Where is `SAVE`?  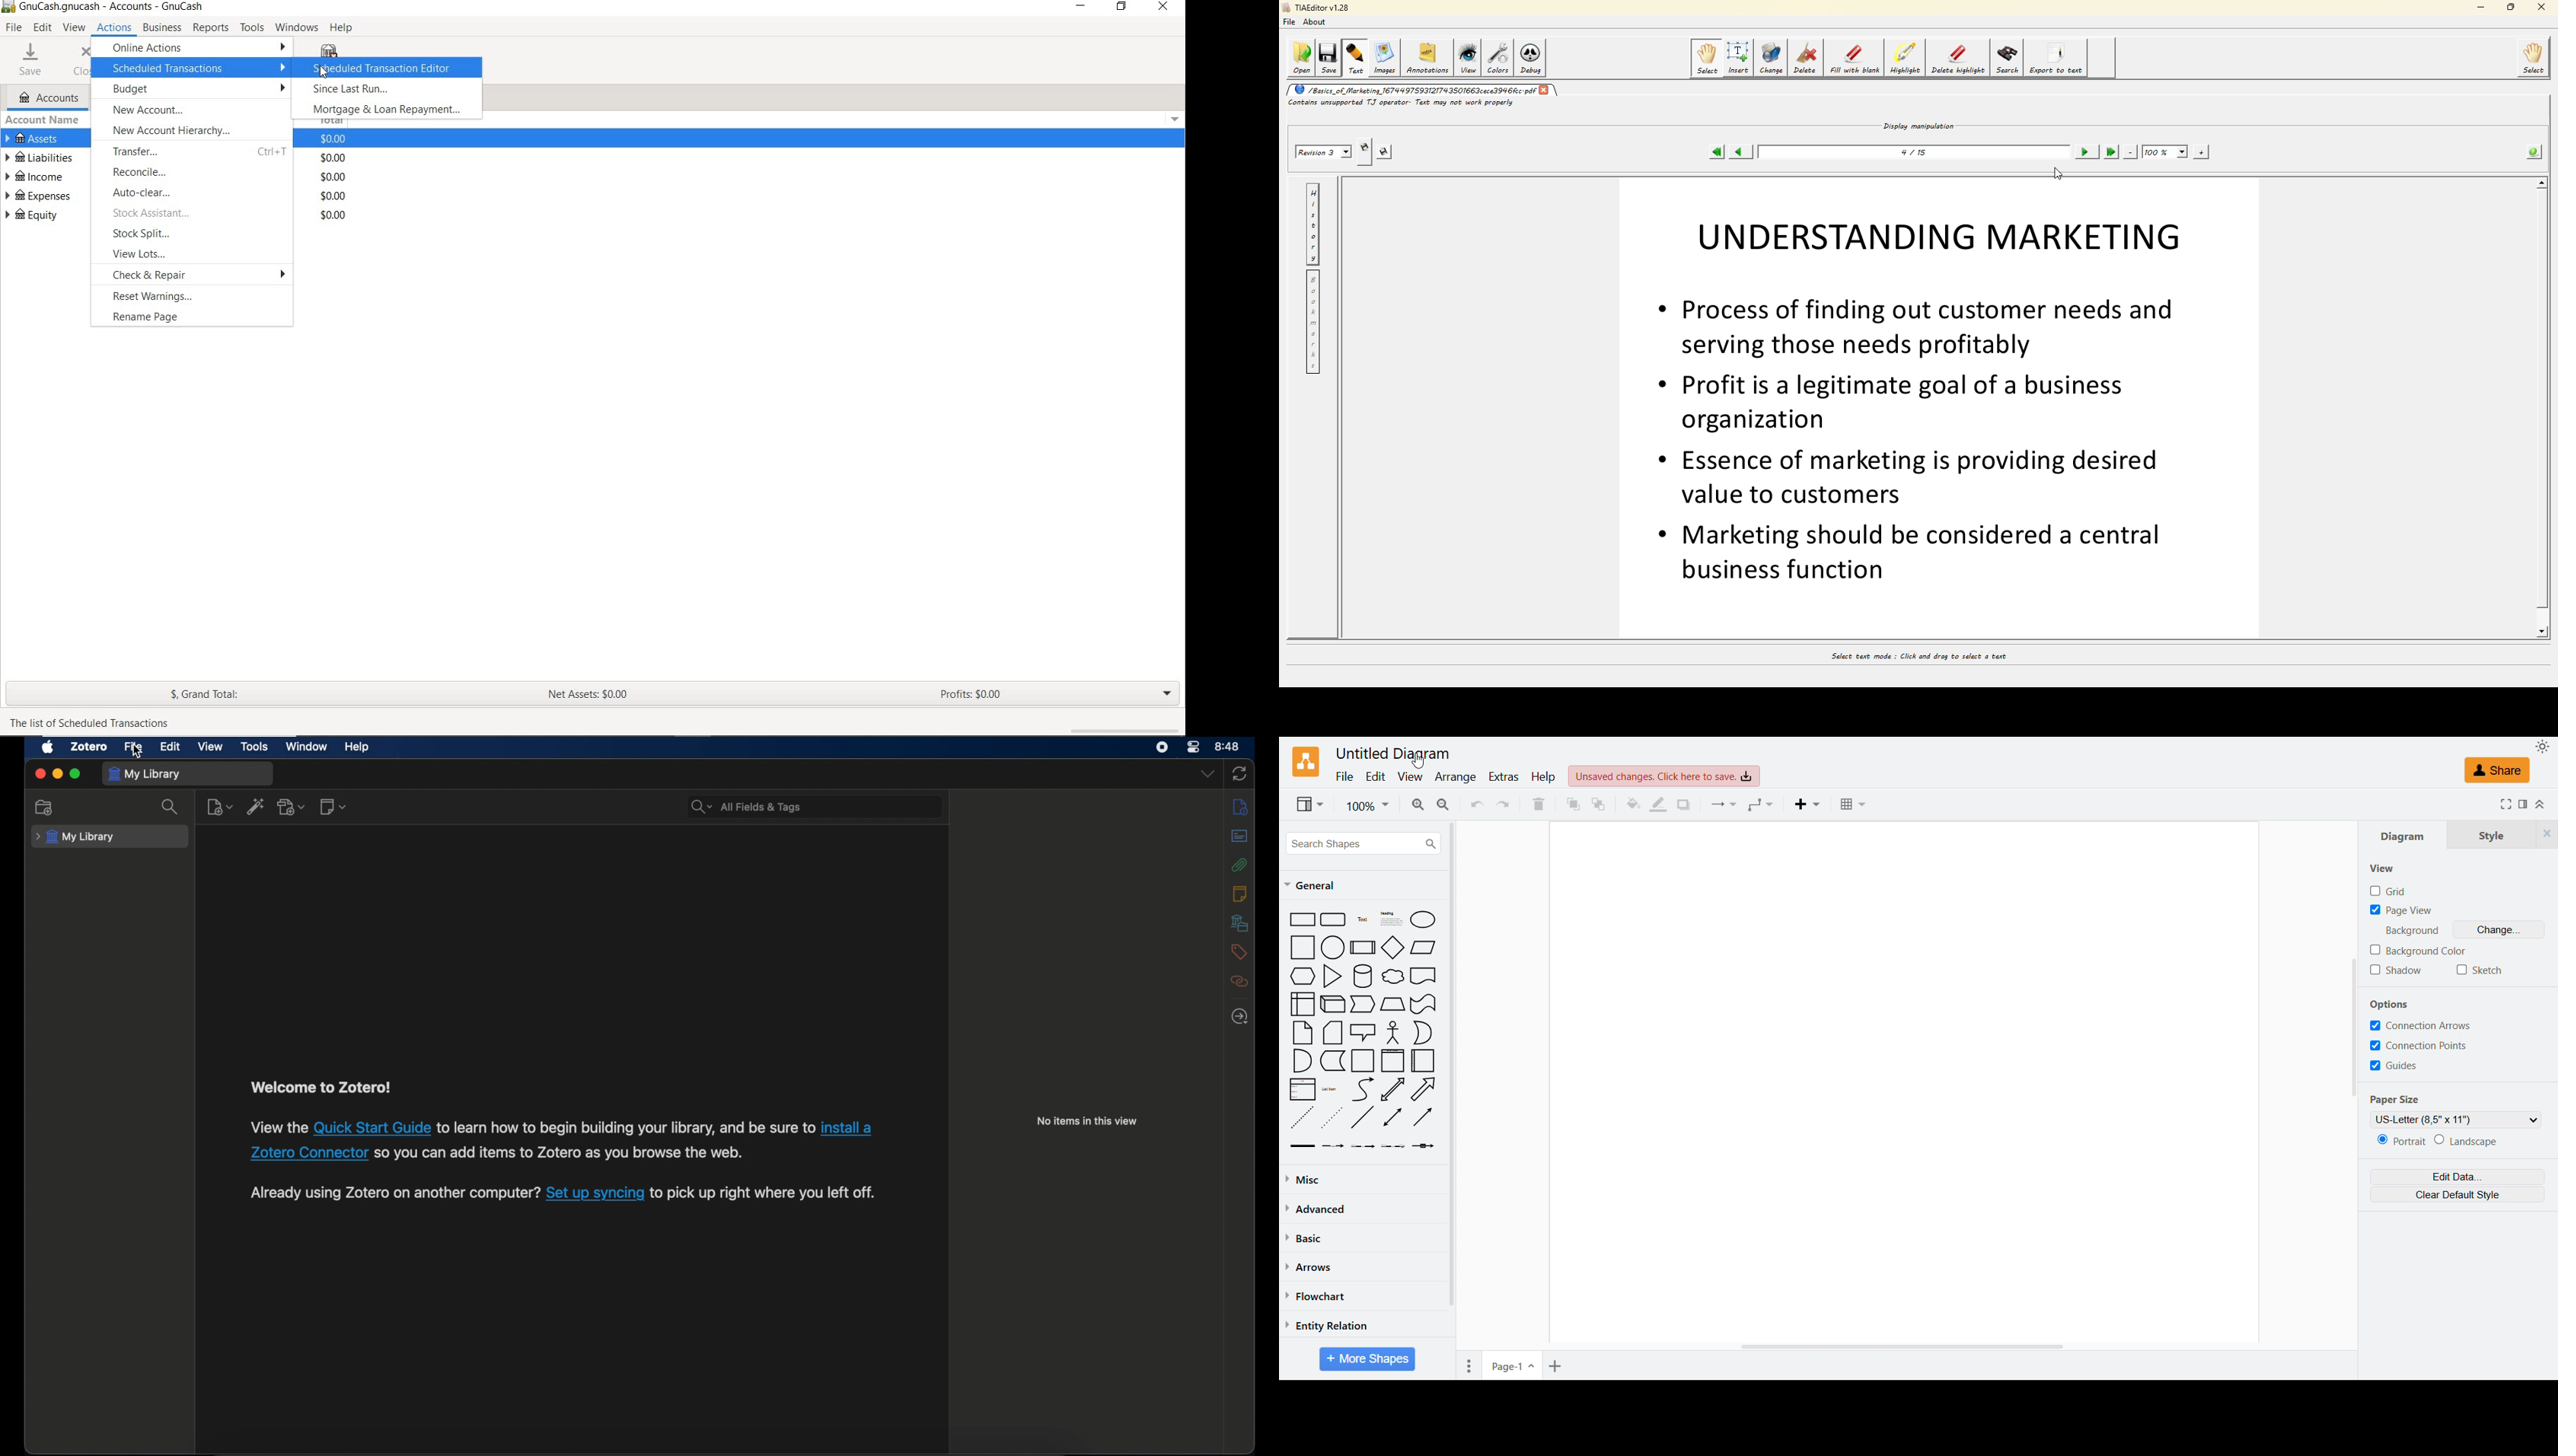
SAVE is located at coordinates (30, 60).